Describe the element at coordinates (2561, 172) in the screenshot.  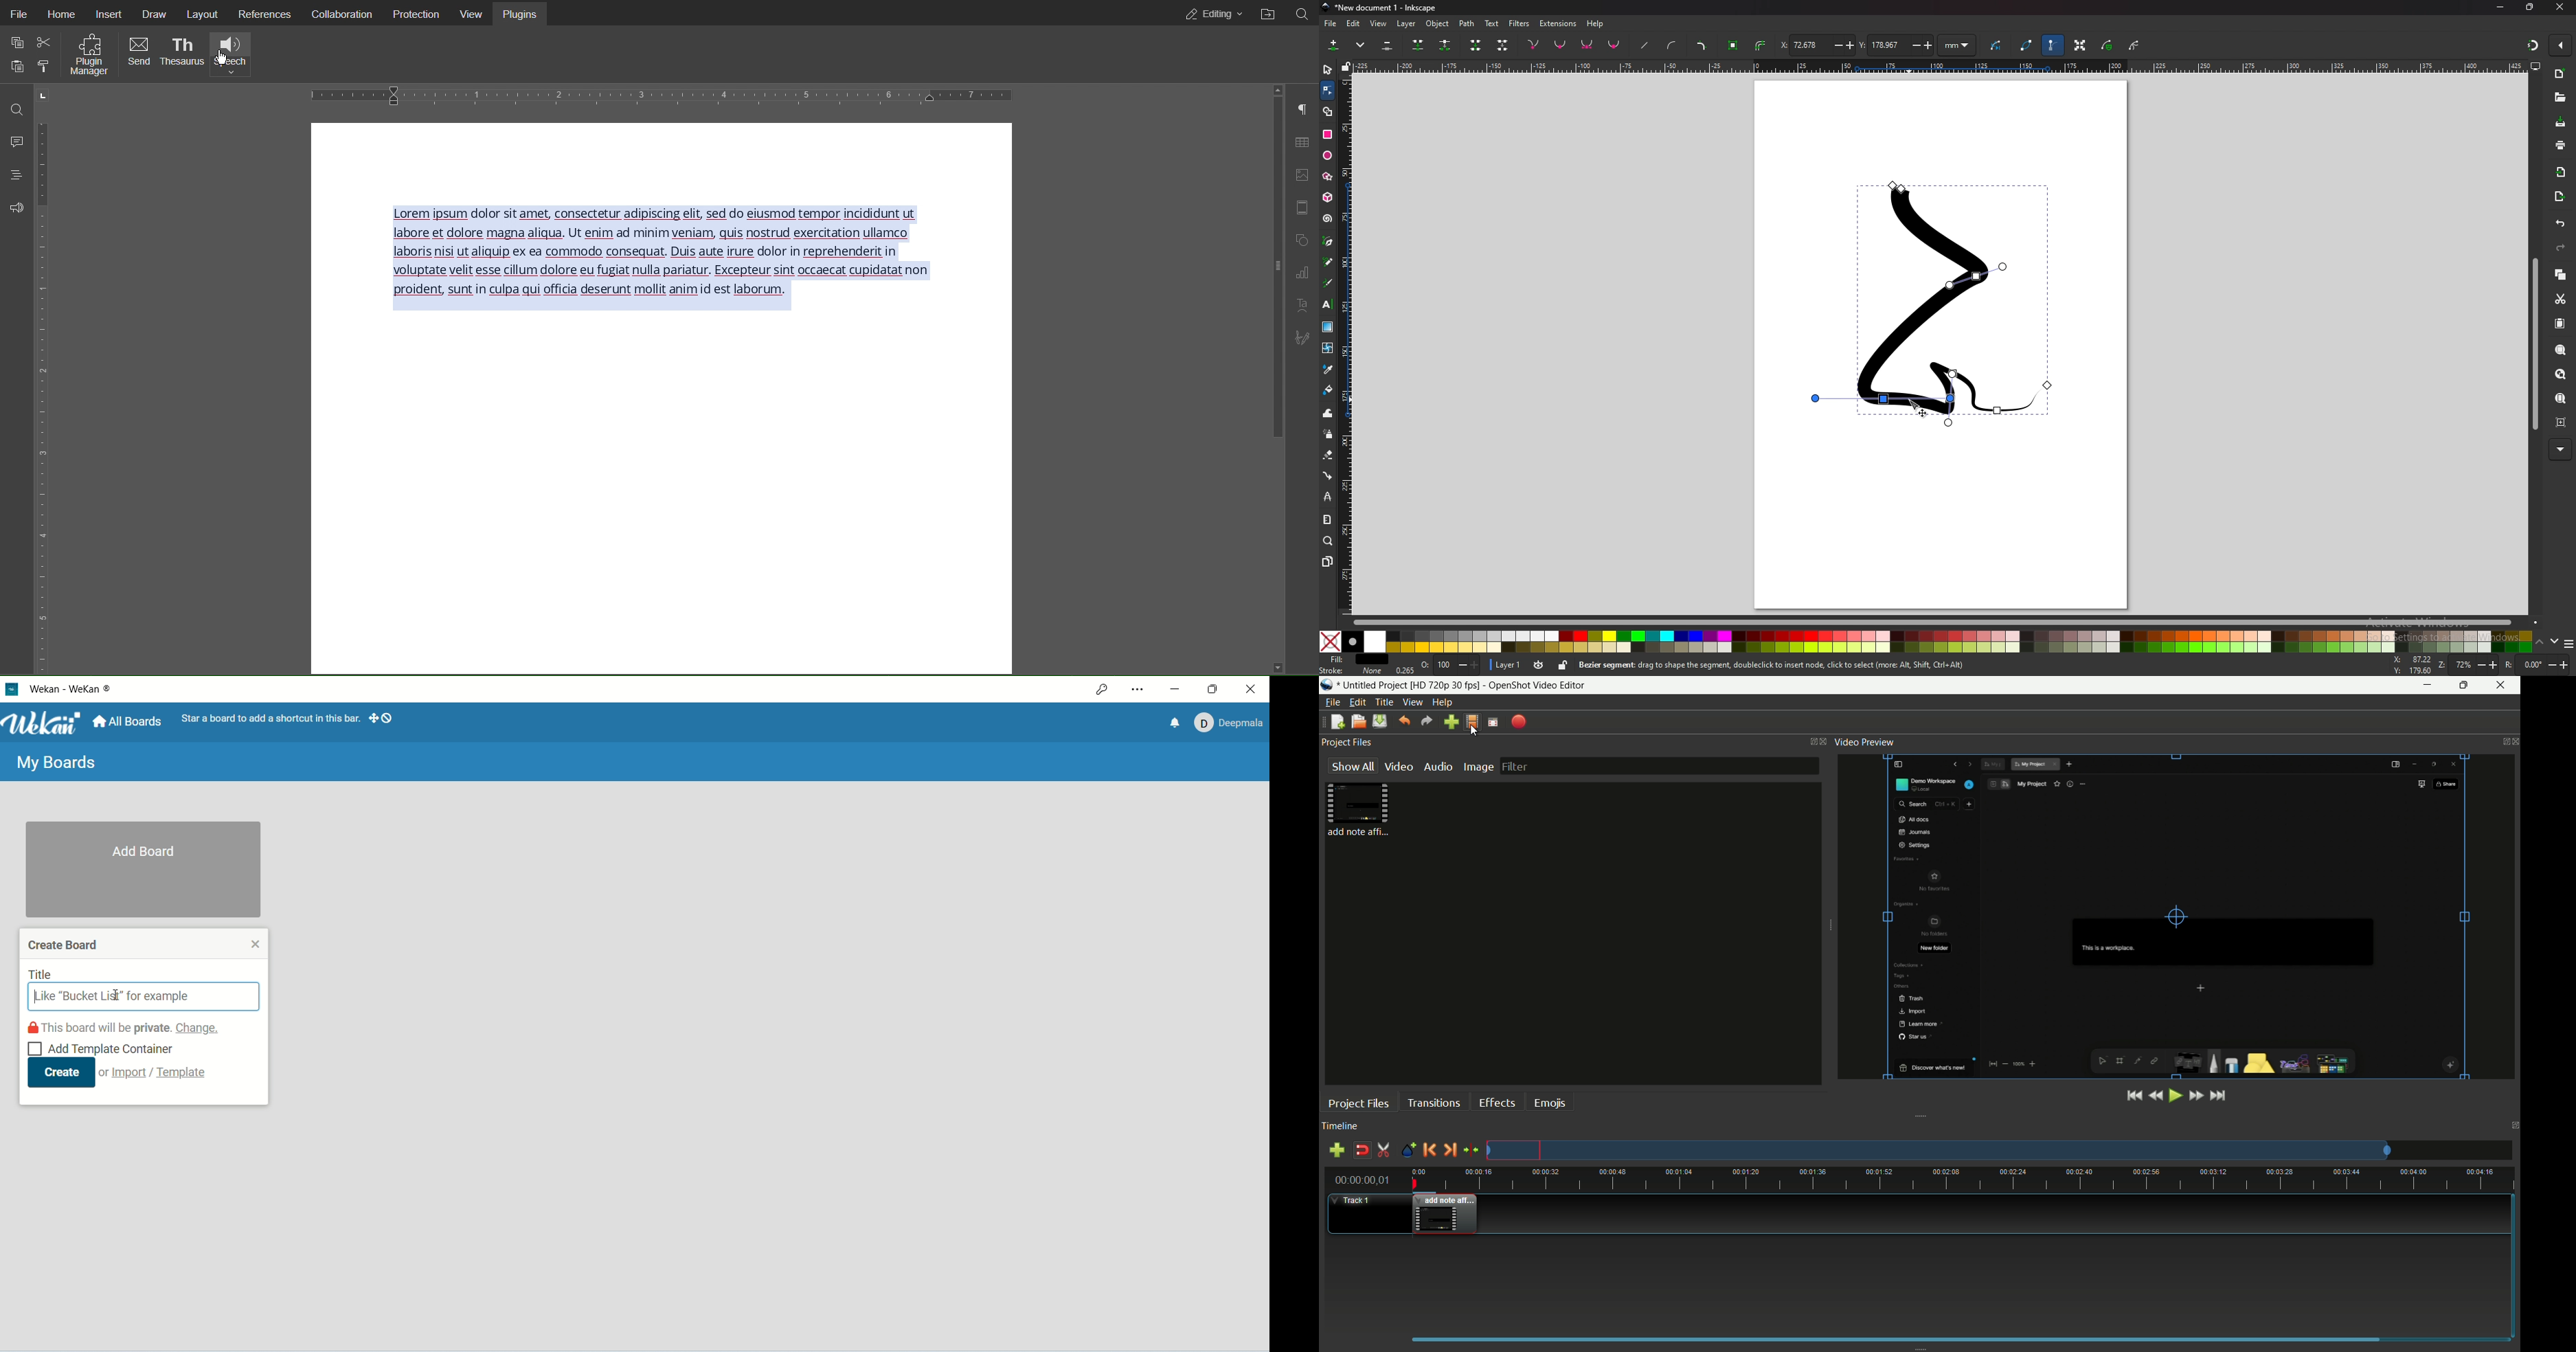
I see `import` at that location.